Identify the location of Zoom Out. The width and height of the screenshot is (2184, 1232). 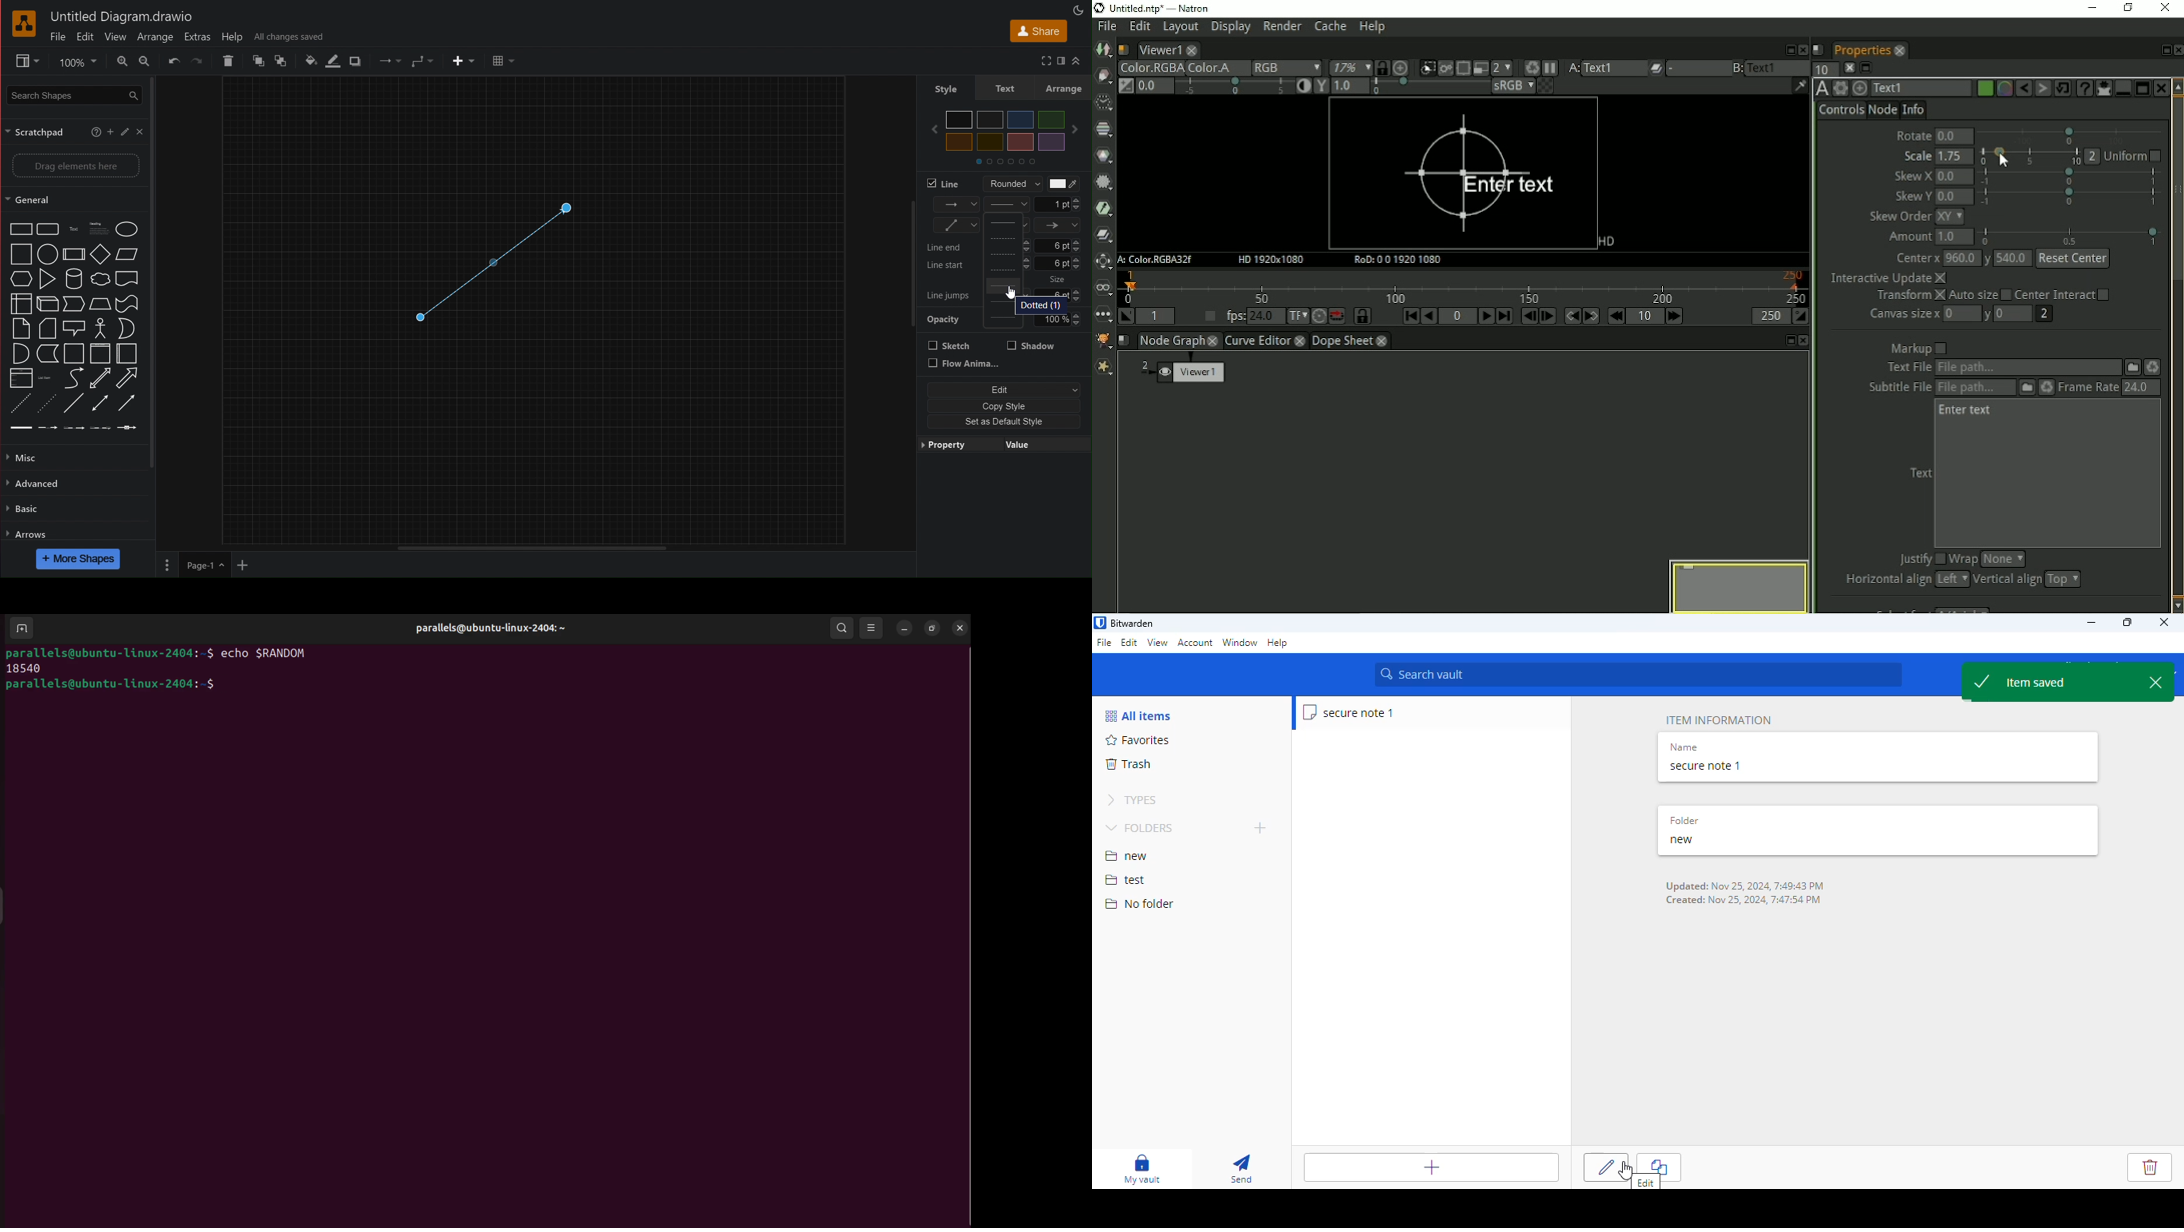
(145, 61).